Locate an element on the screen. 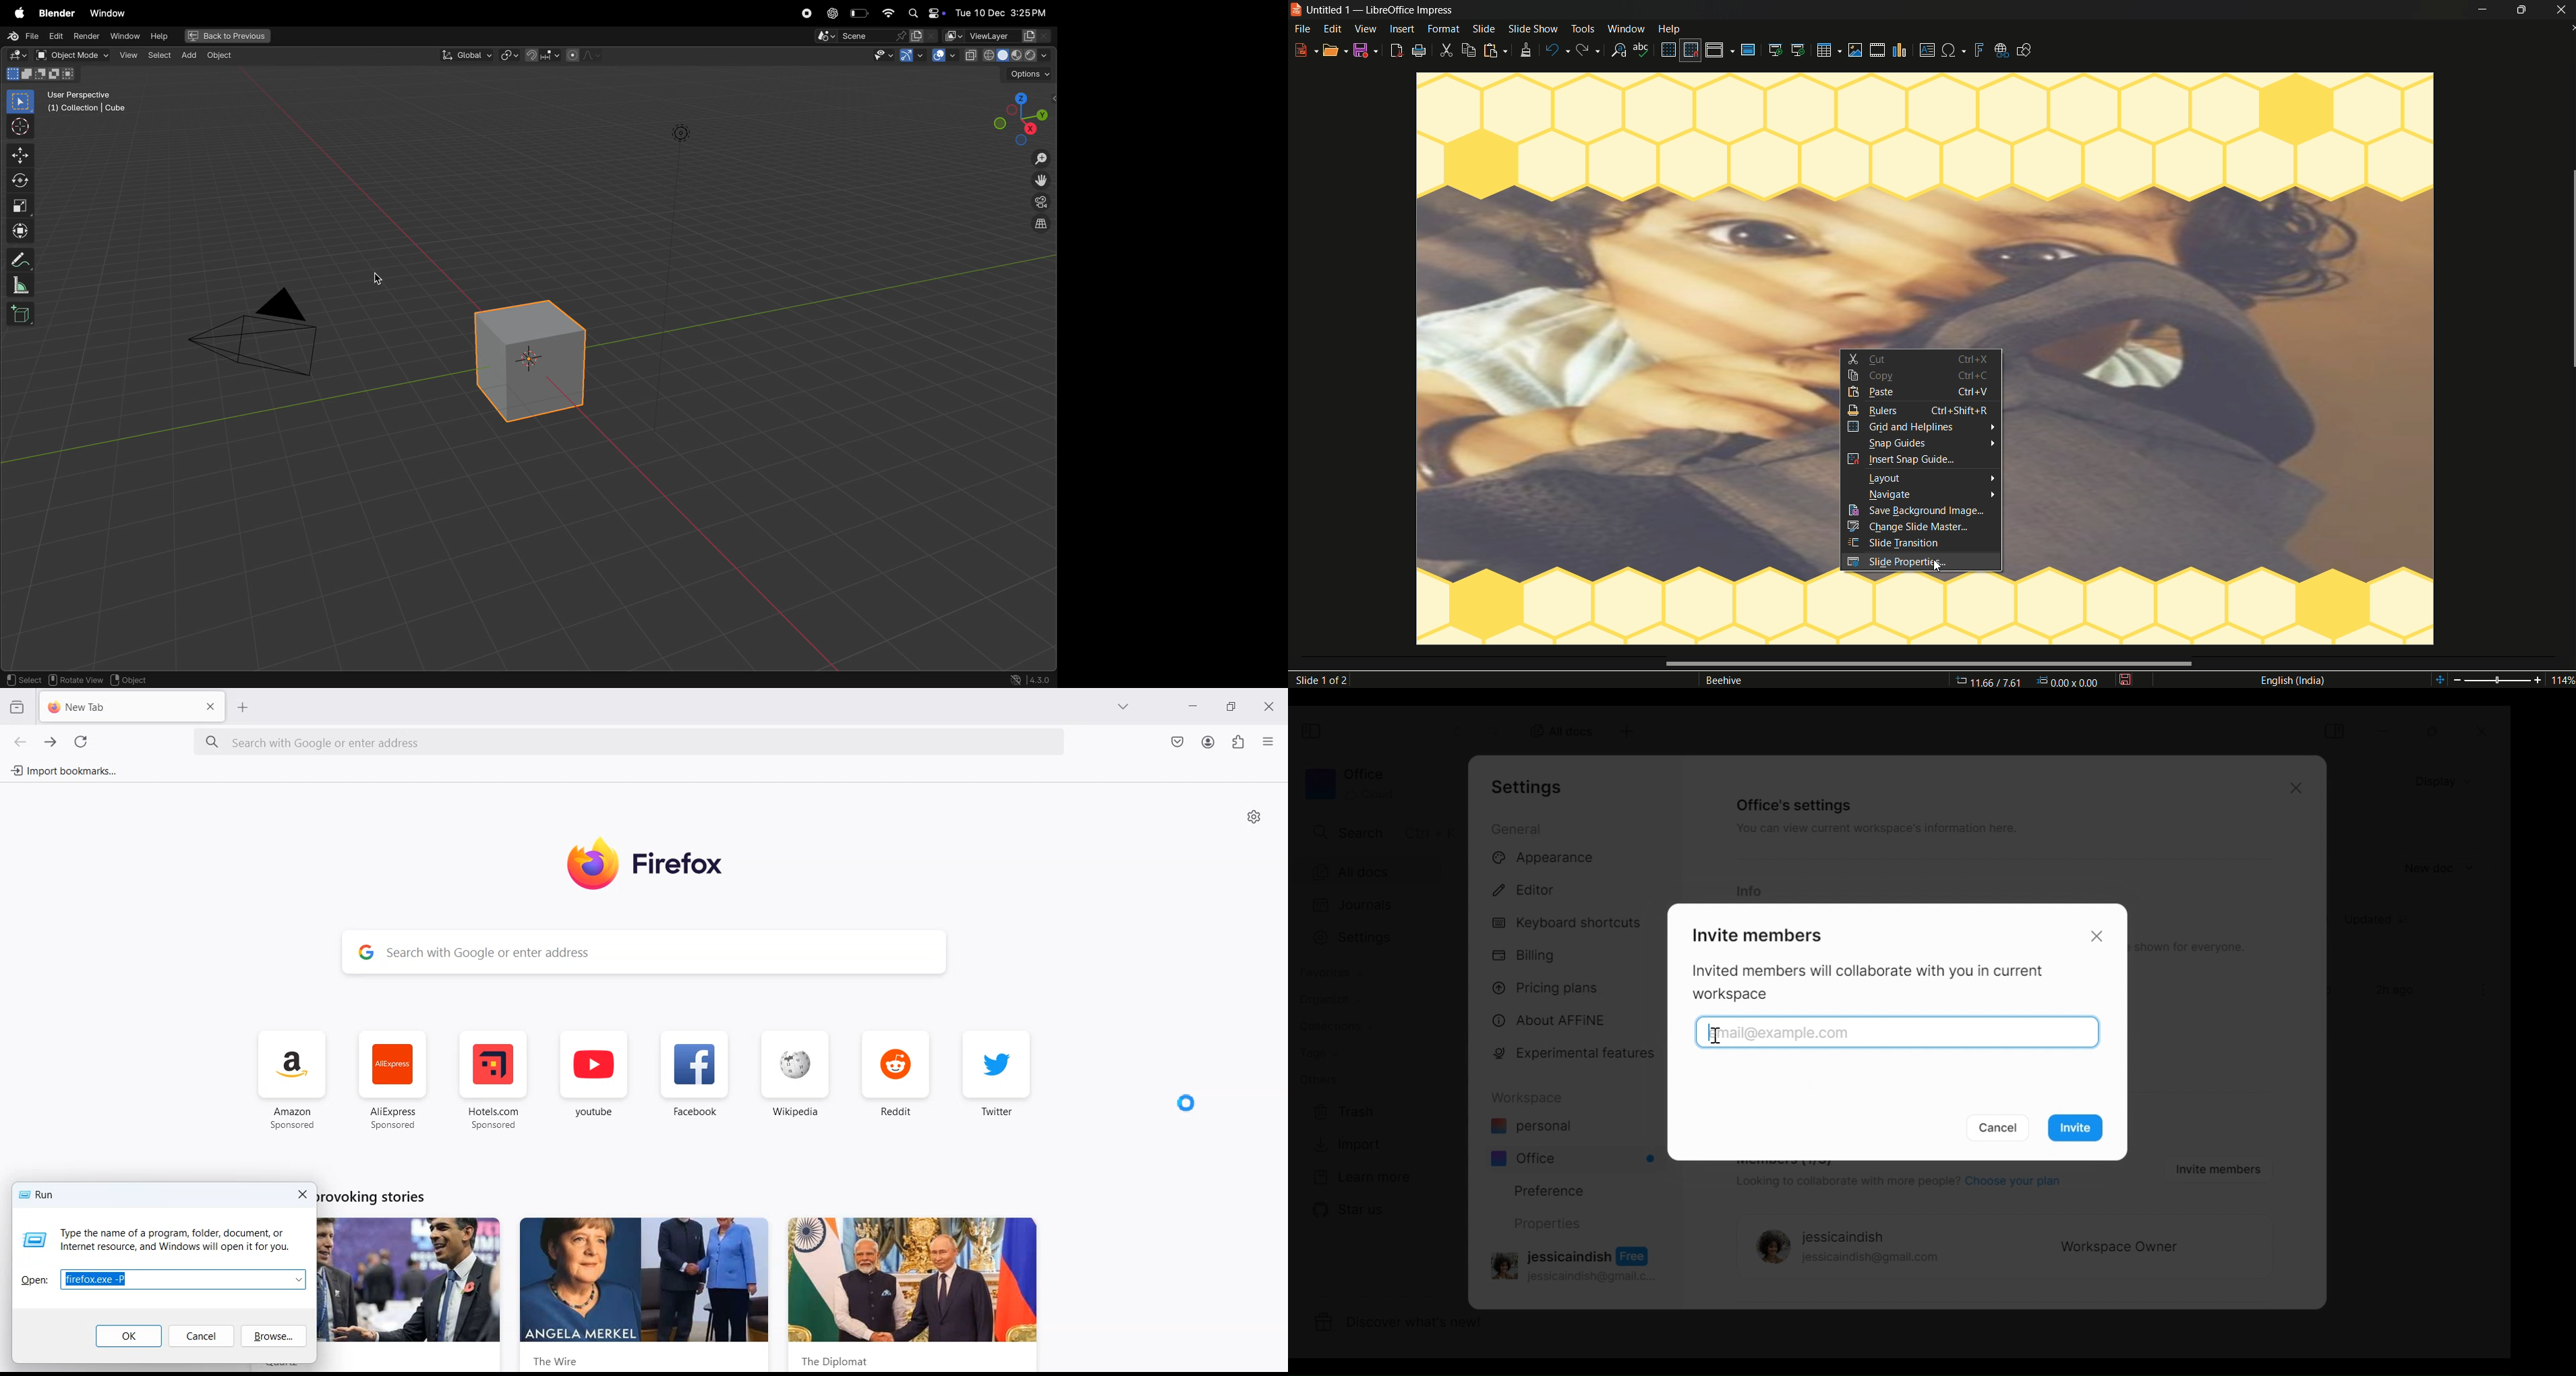  Refresh is located at coordinates (80, 742).